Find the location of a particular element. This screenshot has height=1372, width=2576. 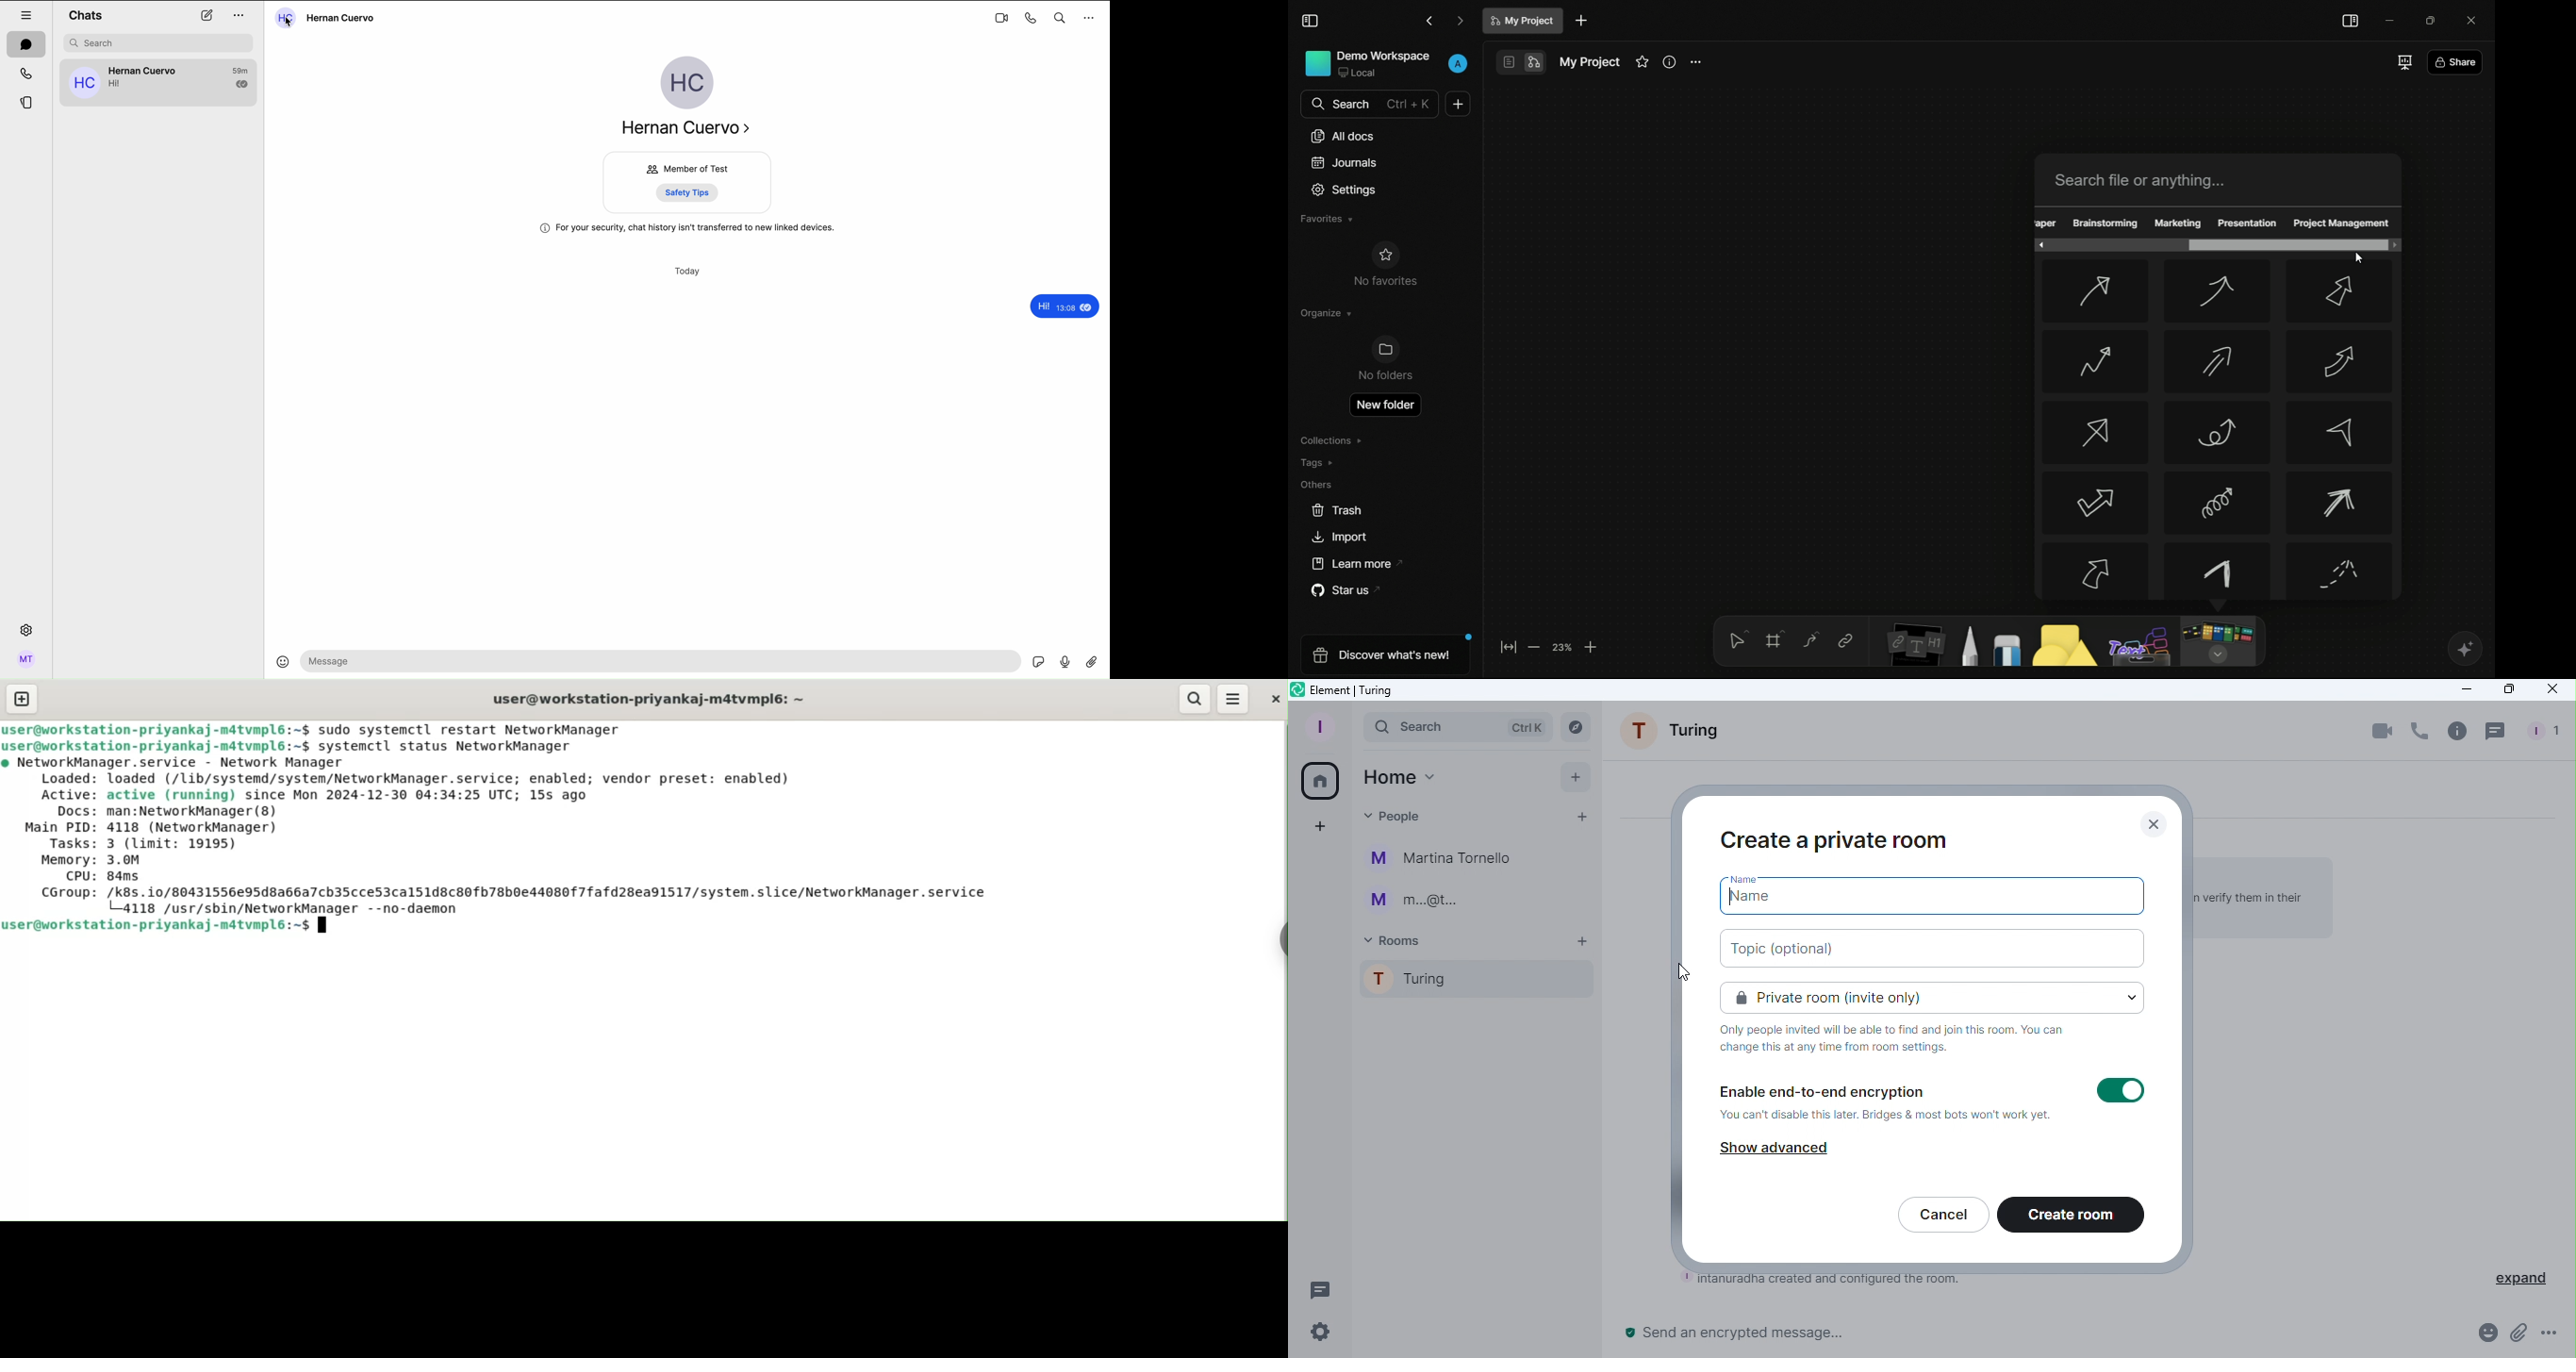

Cancel is located at coordinates (1942, 1217).